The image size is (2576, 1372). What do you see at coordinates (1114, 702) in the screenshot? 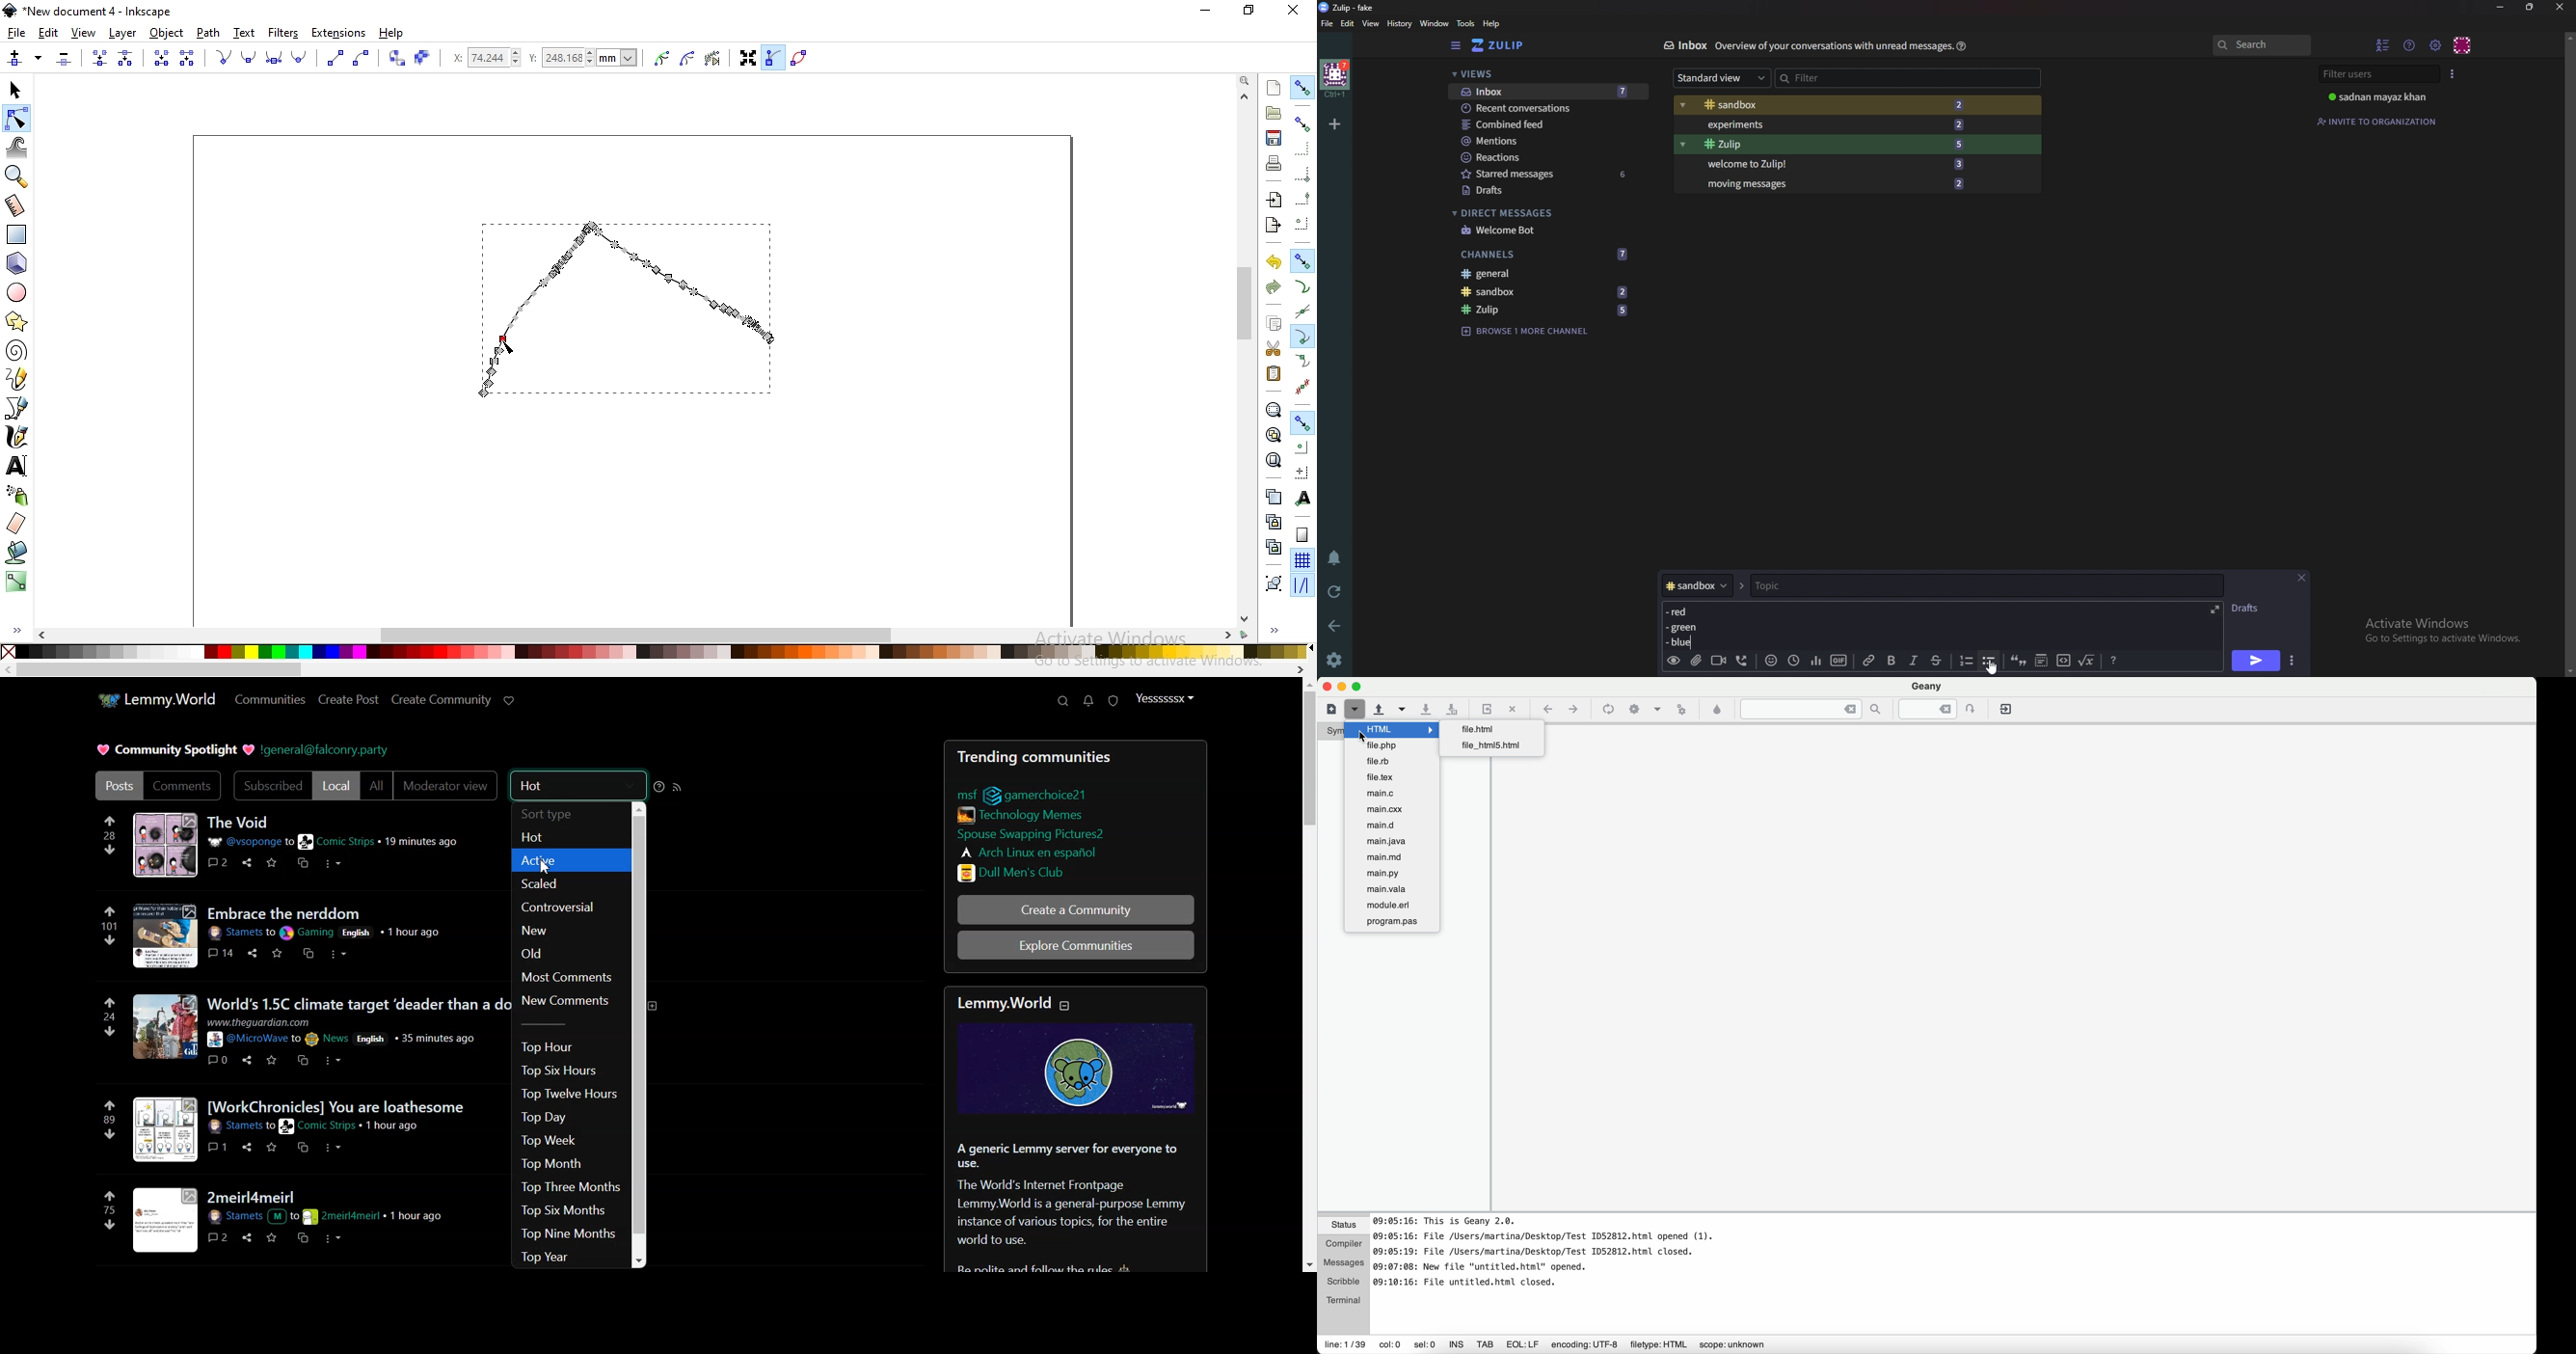
I see `Unread Report` at bounding box center [1114, 702].